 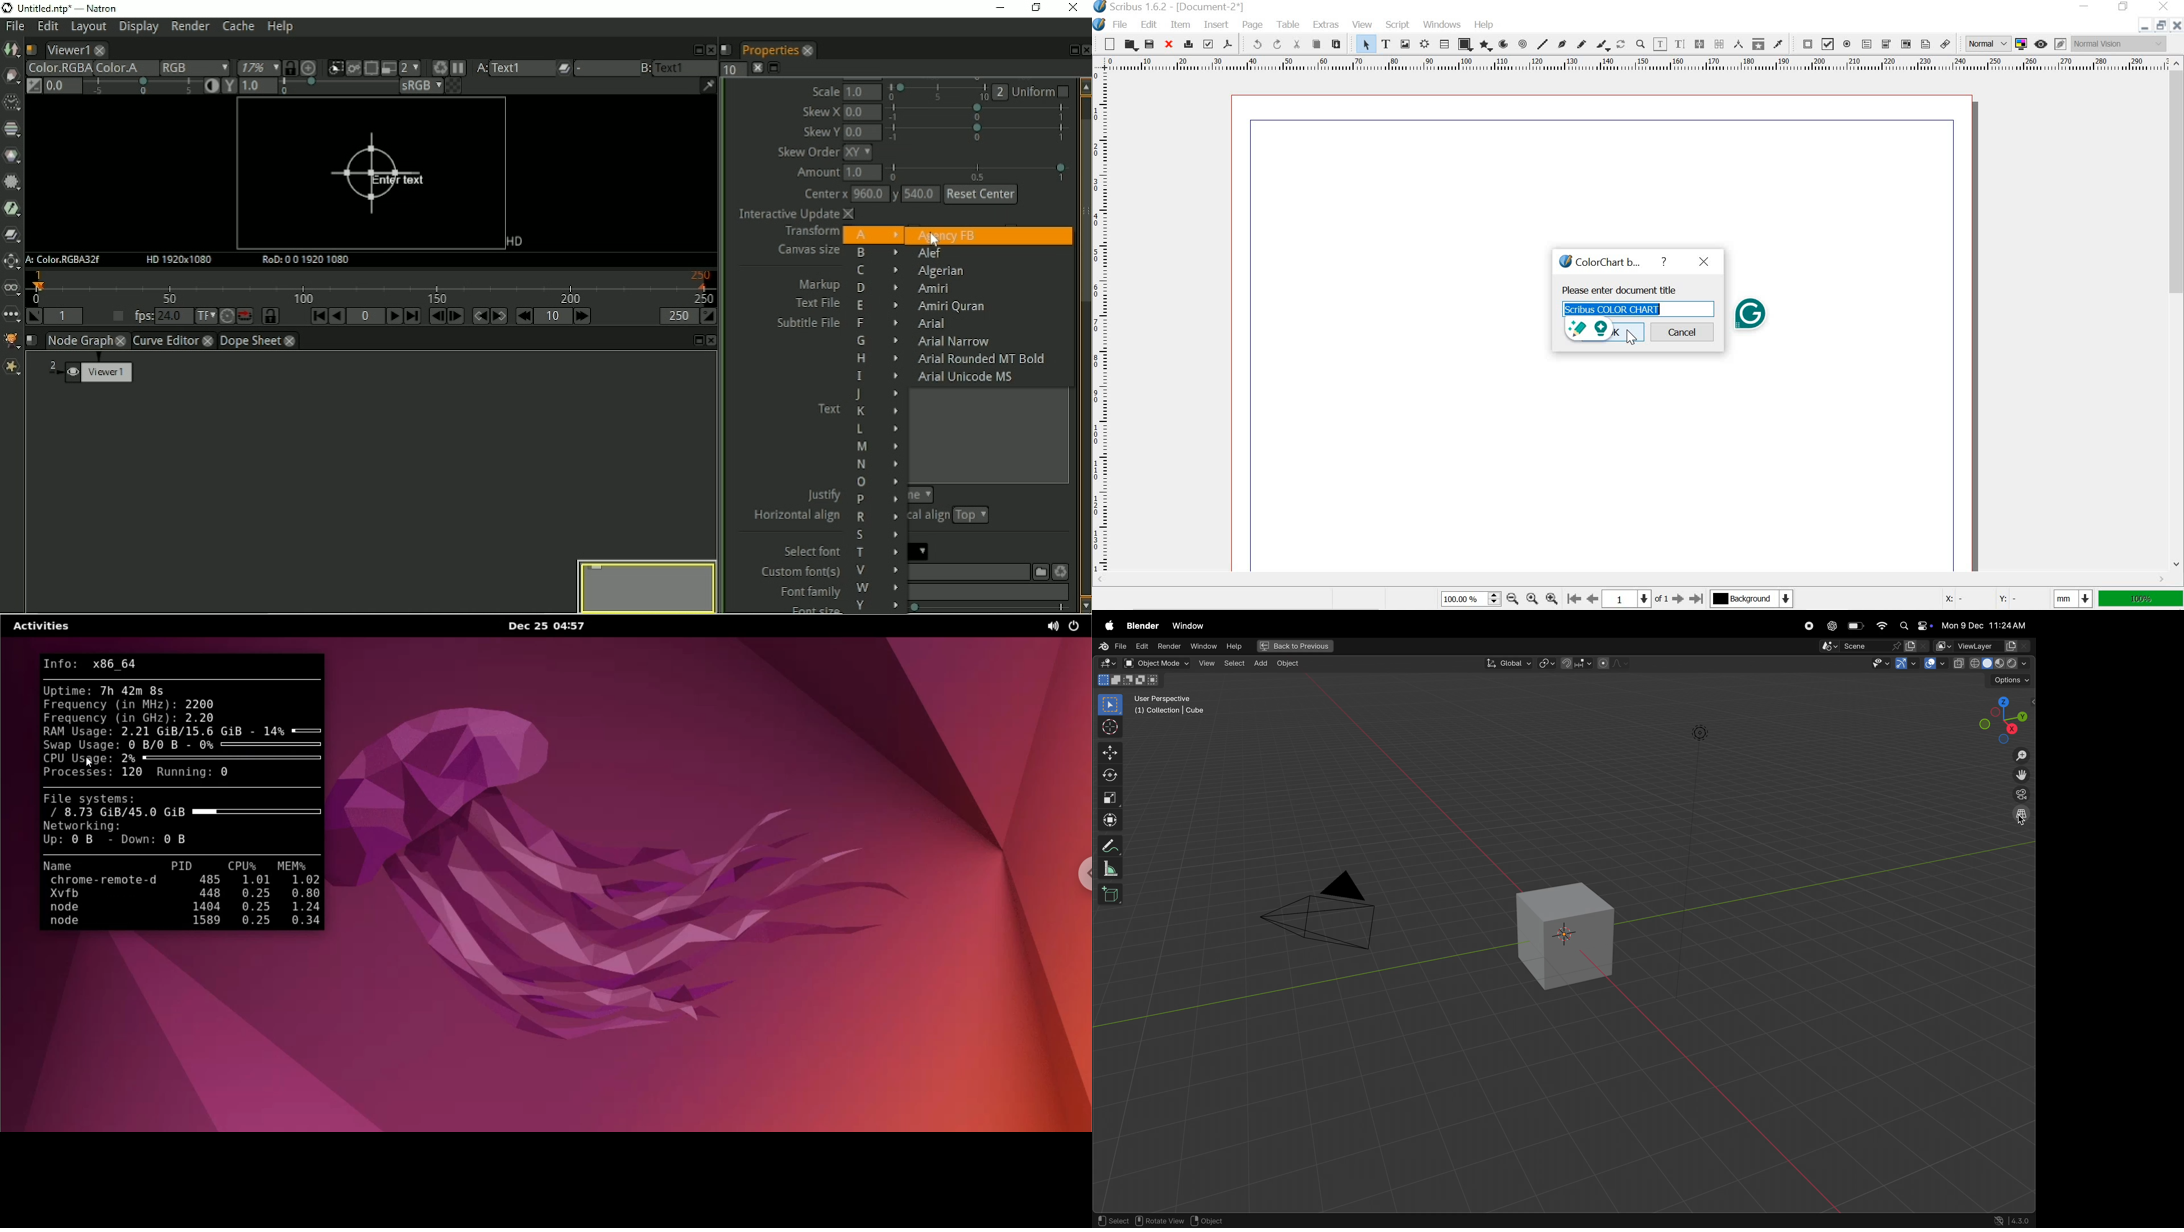 I want to click on toggle color management system, so click(x=2022, y=43).